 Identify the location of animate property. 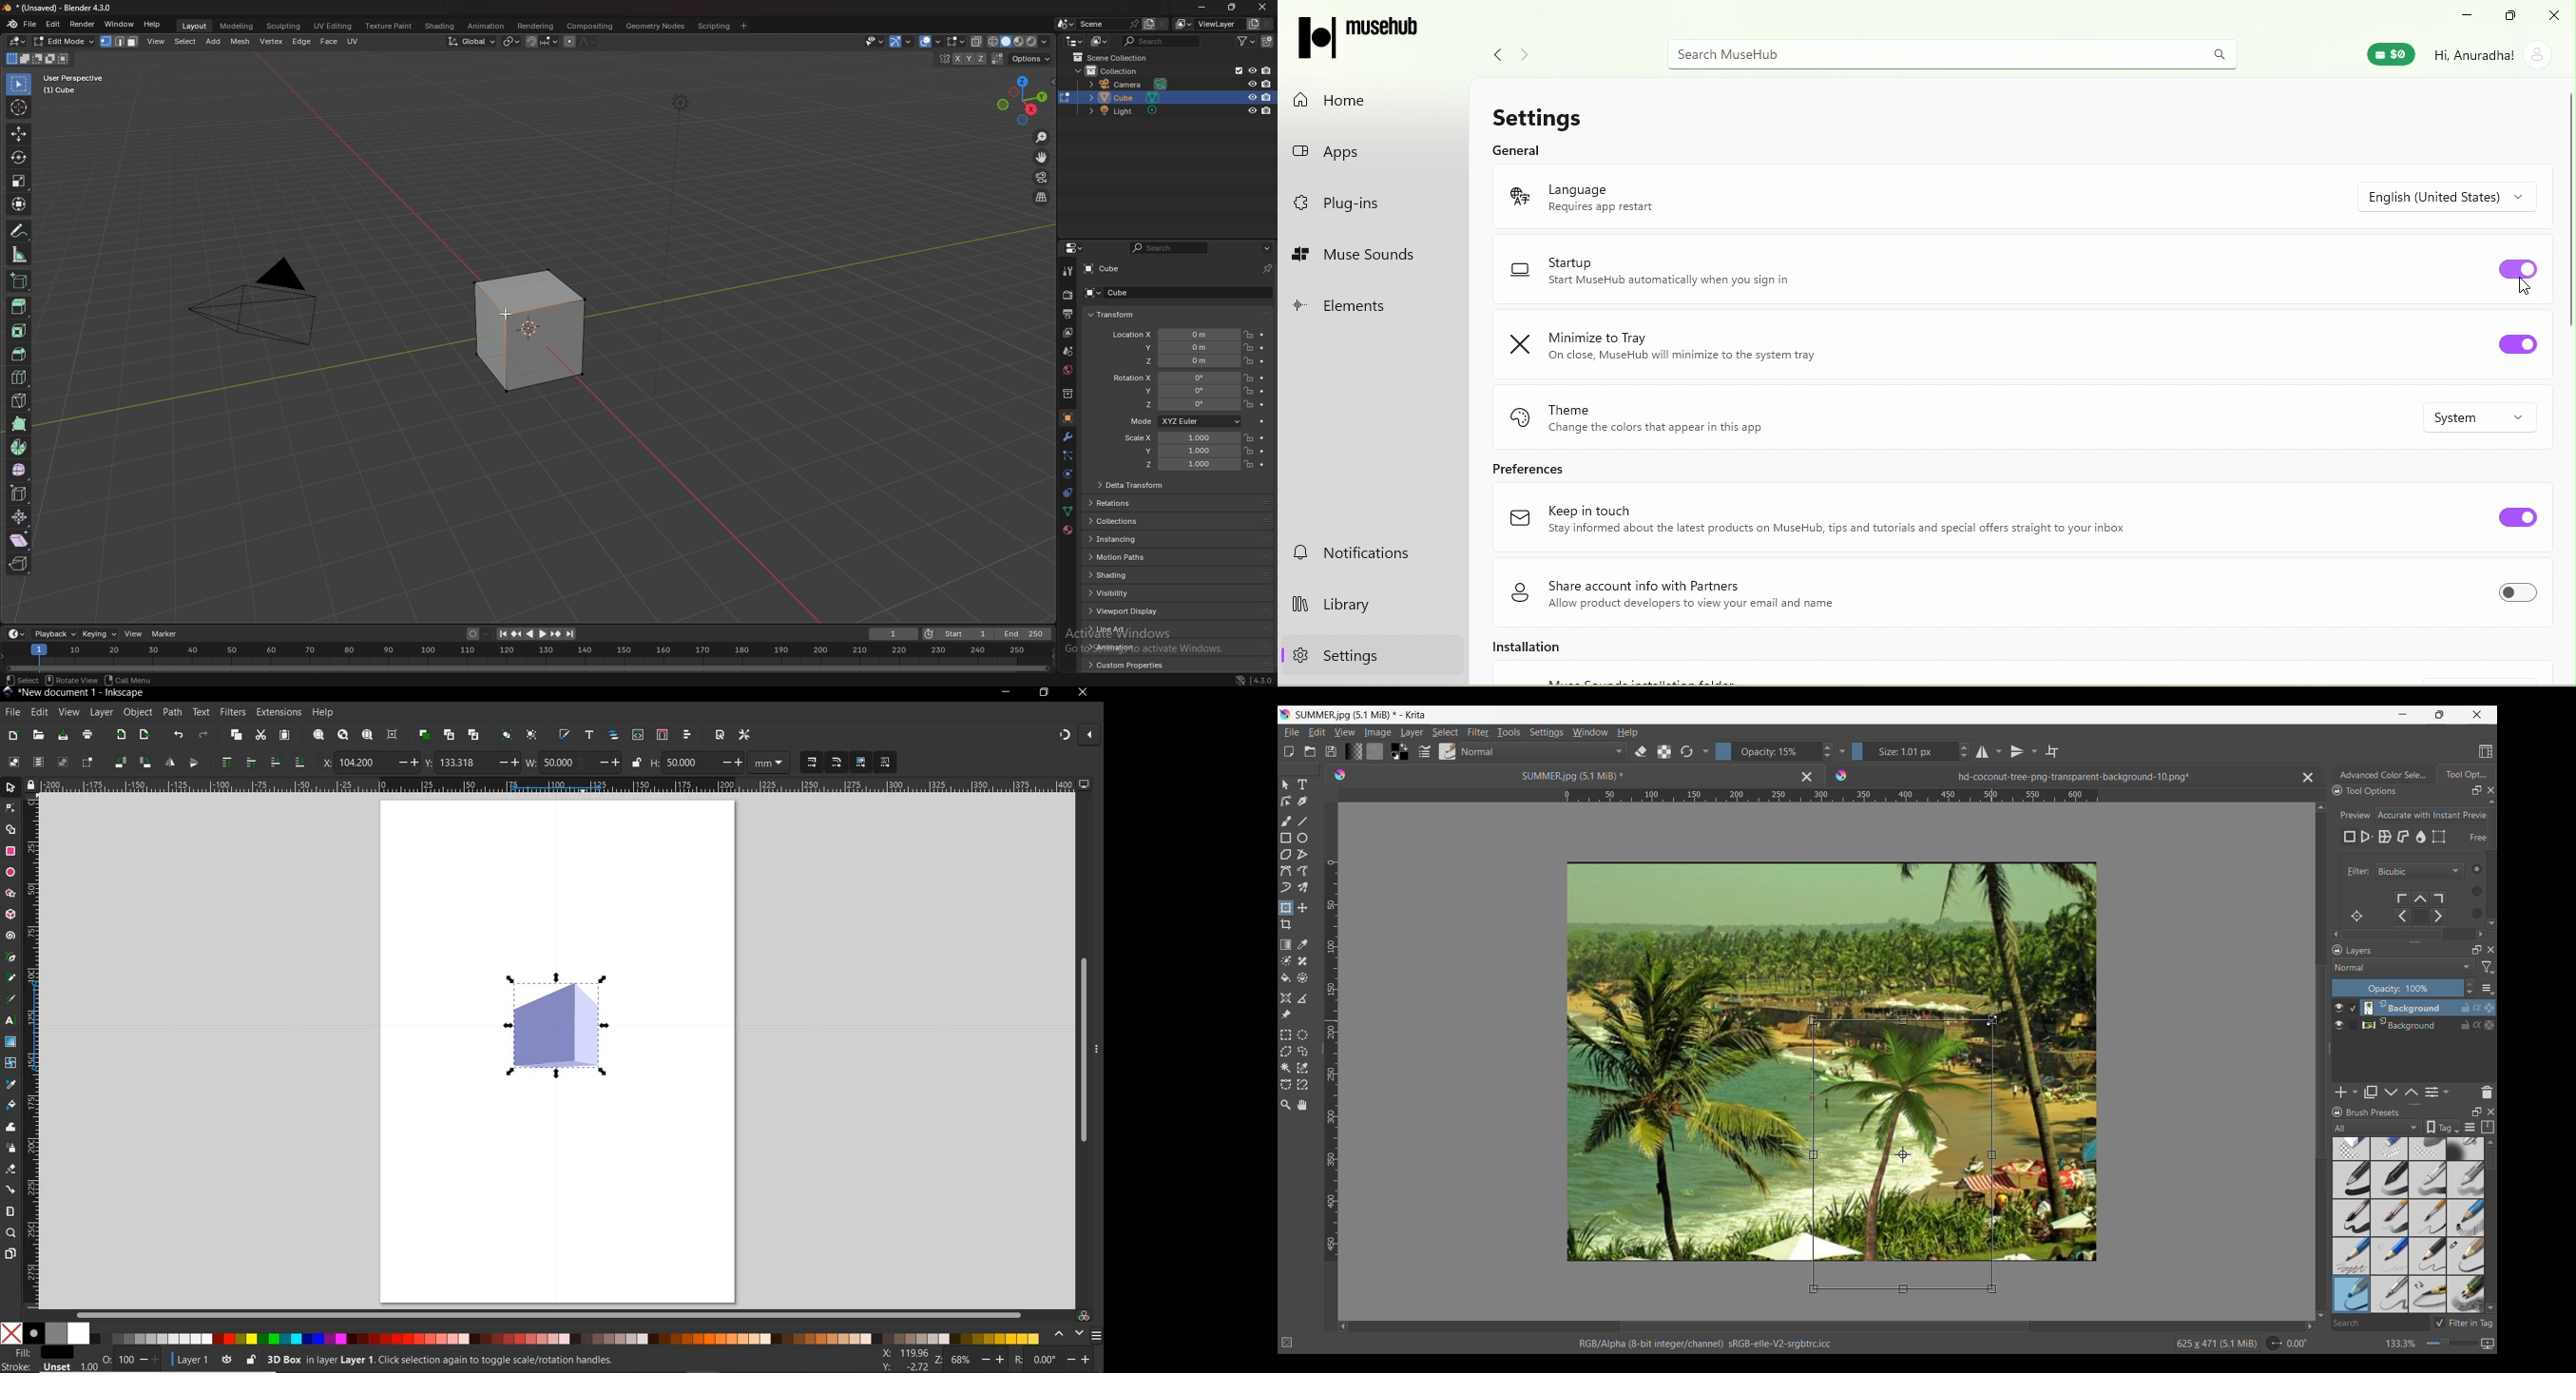
(1263, 378).